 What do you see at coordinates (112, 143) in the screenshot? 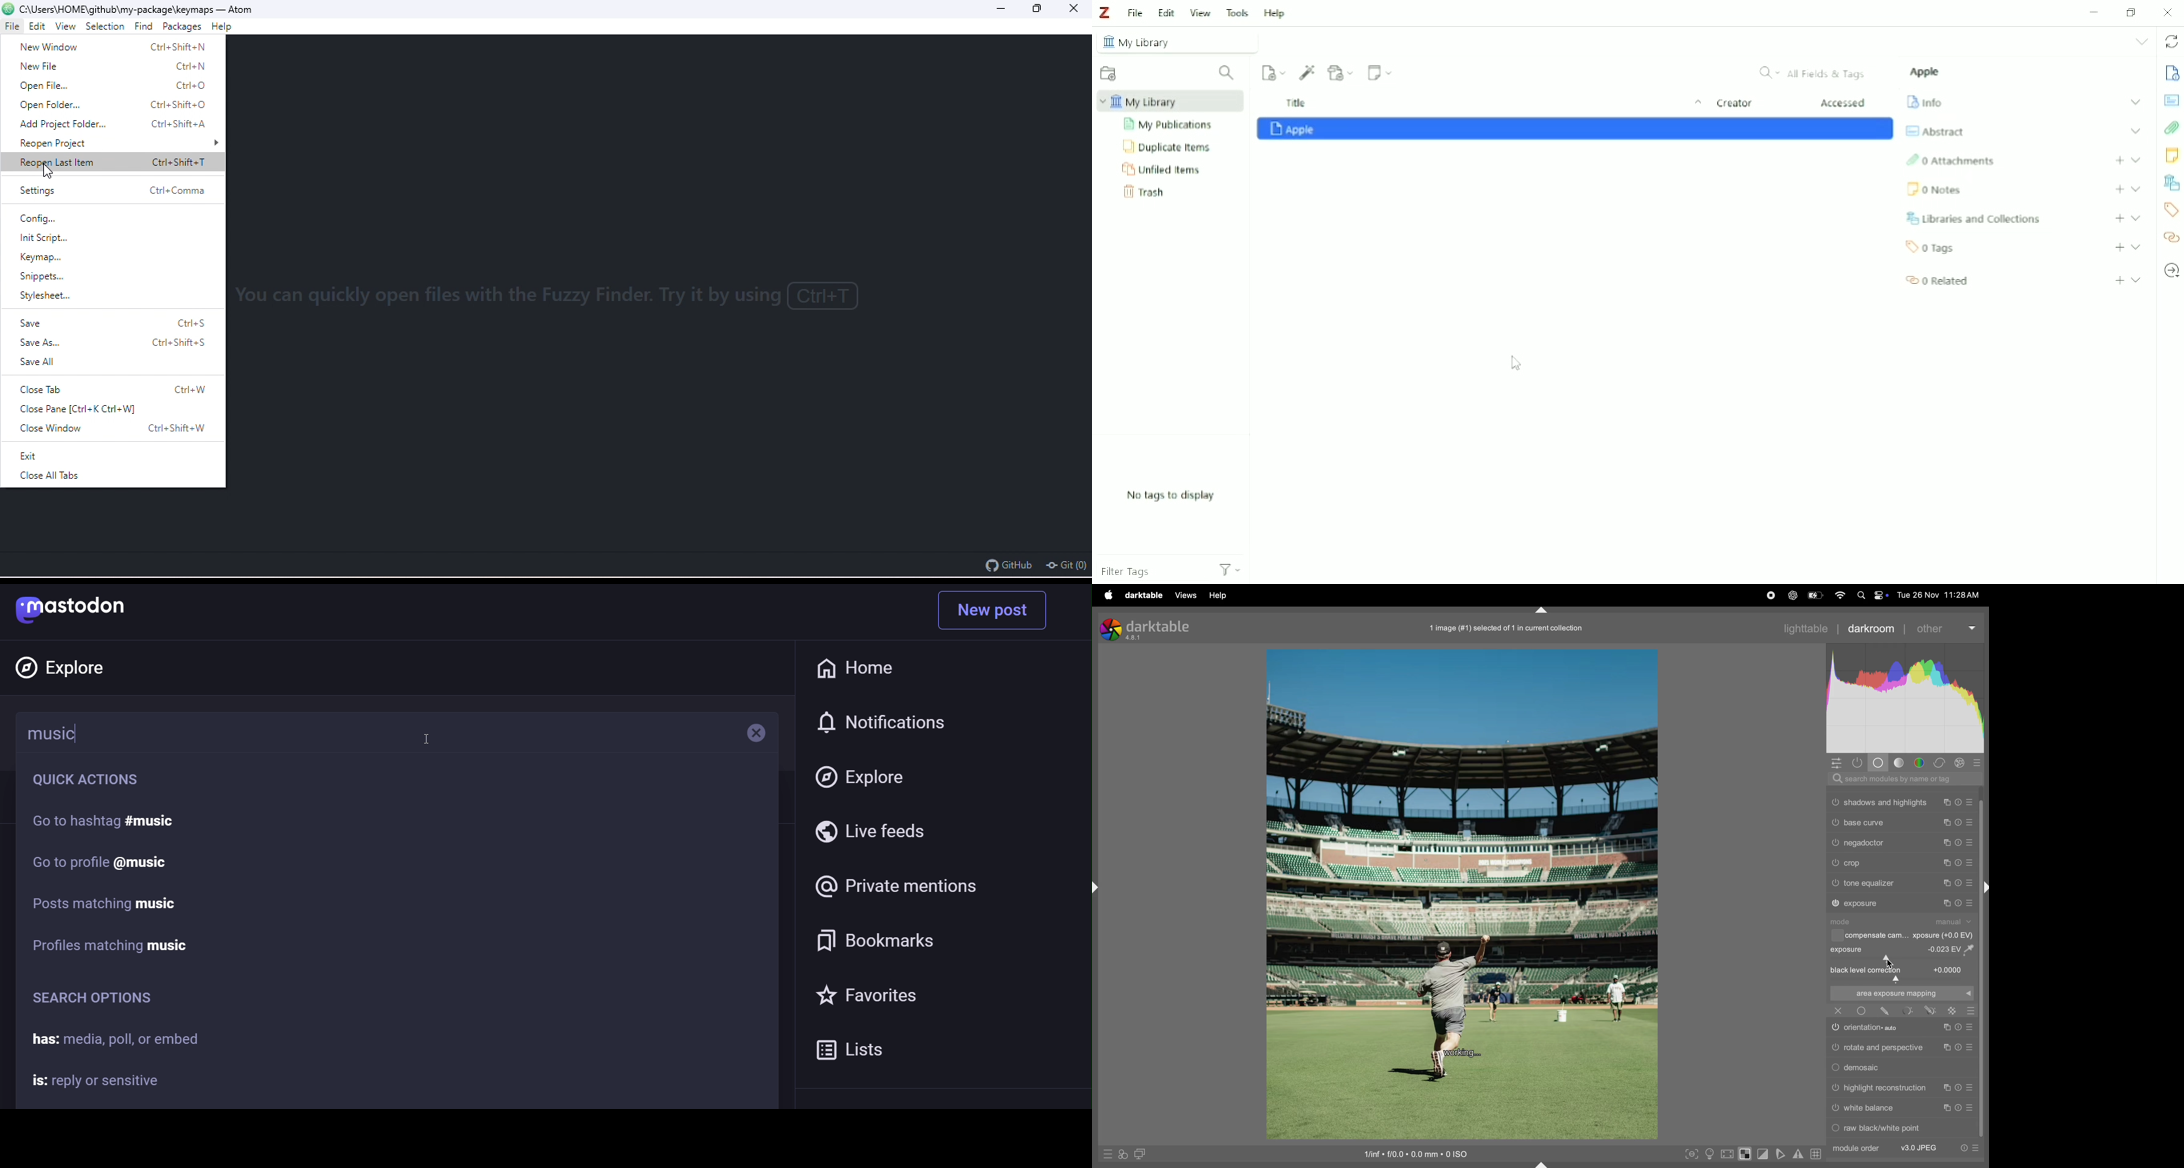
I see `reopen project` at bounding box center [112, 143].